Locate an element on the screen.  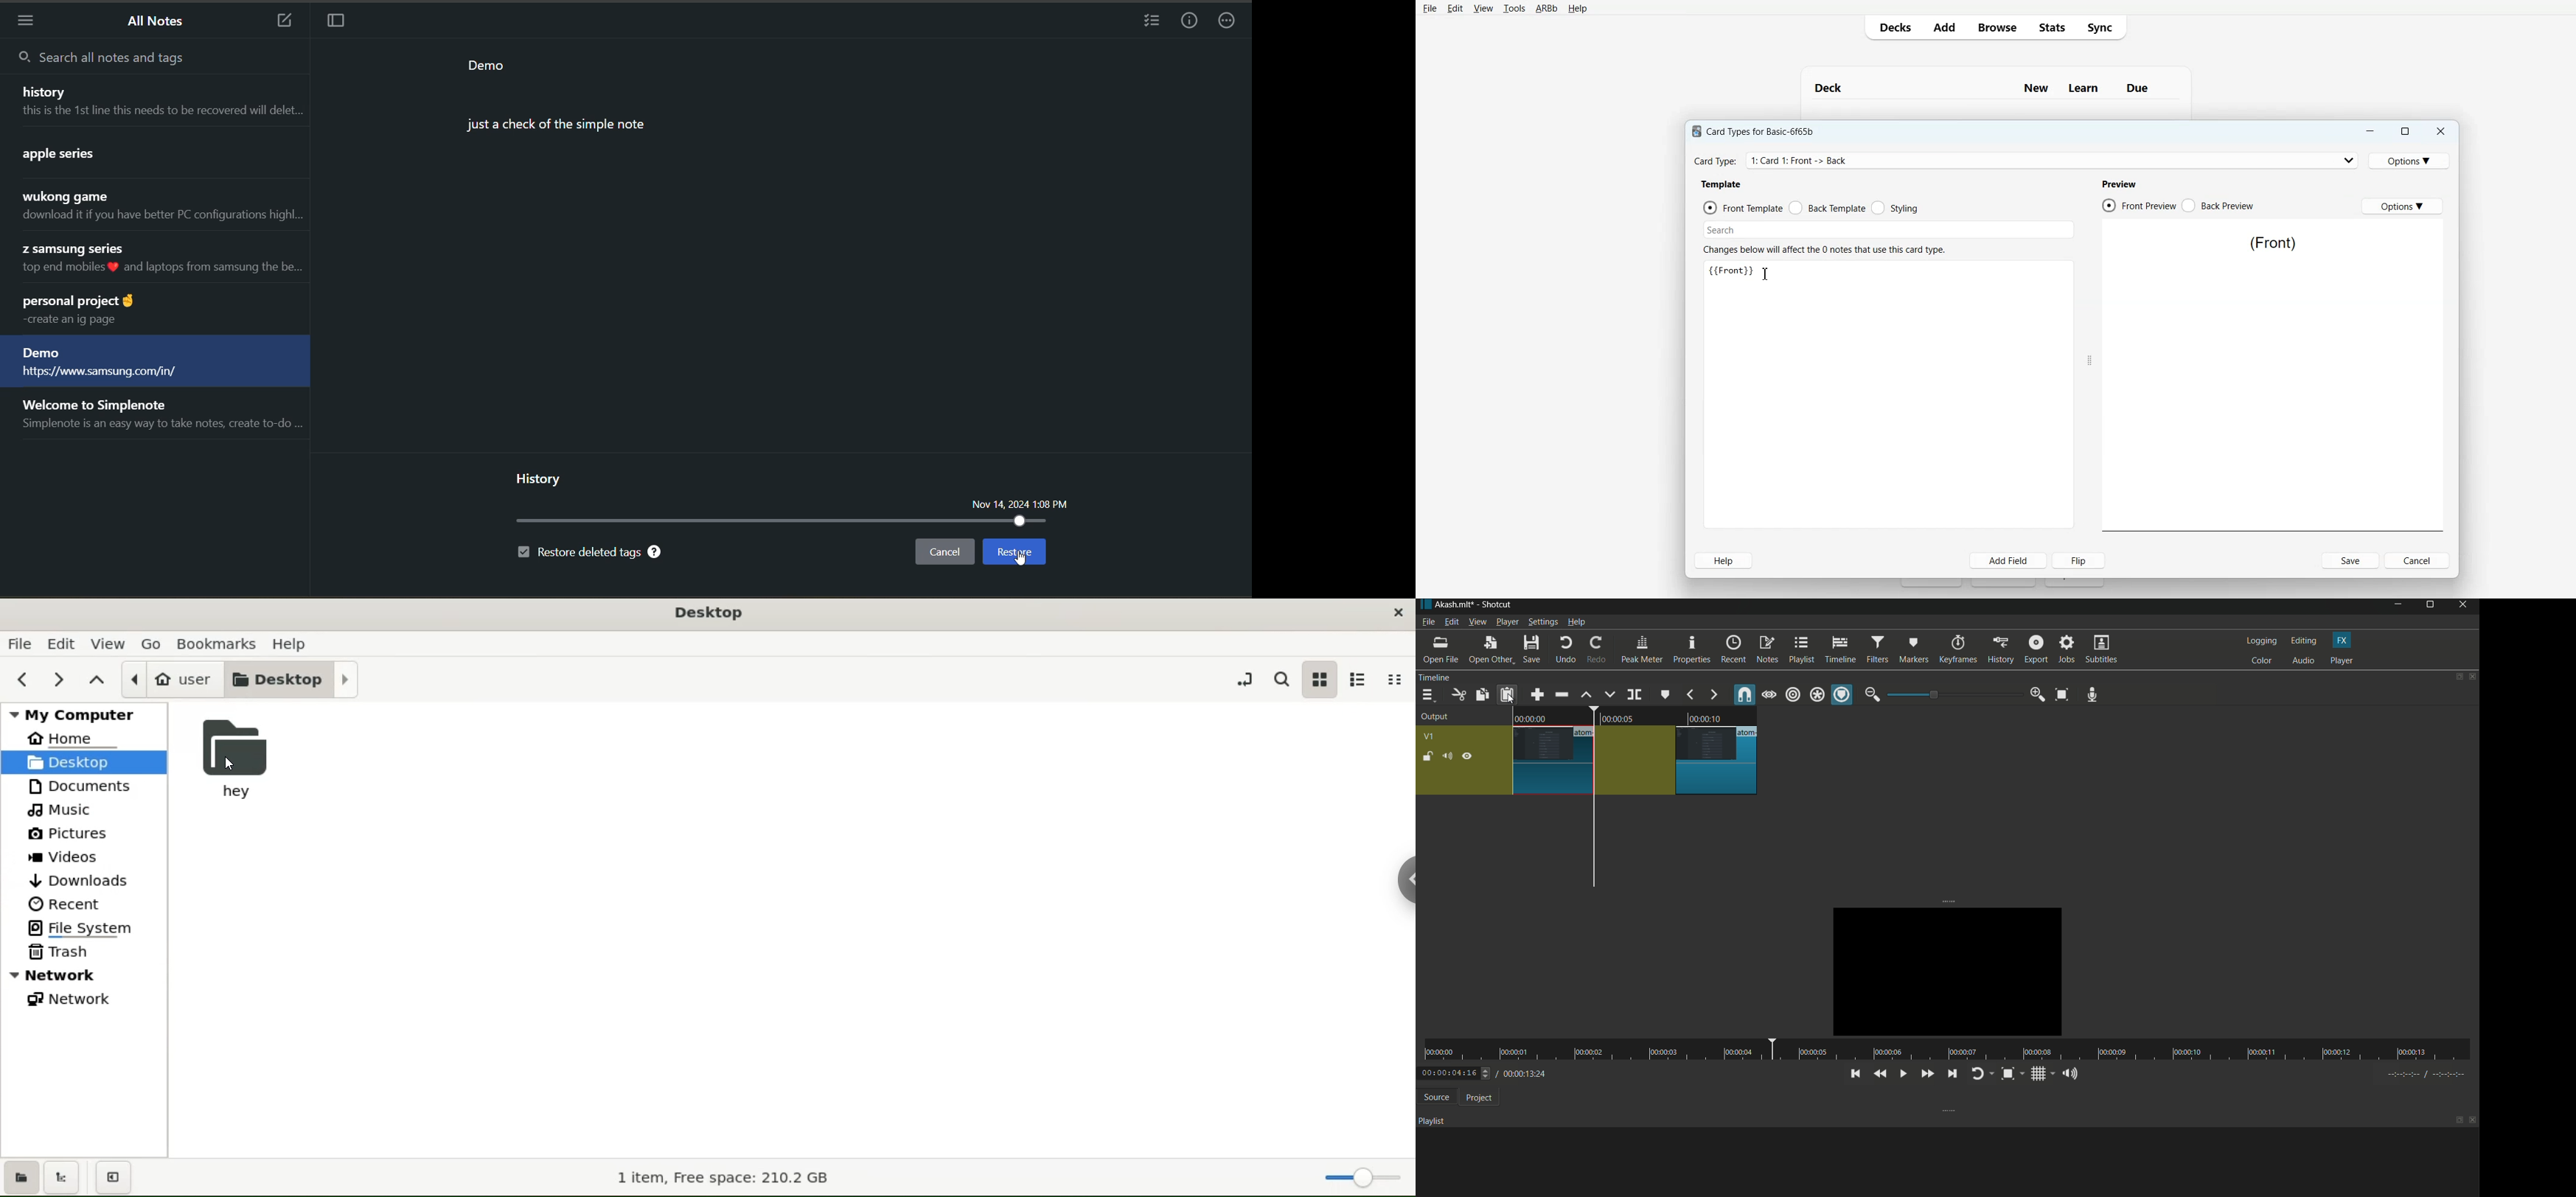
music is located at coordinates (82, 811).